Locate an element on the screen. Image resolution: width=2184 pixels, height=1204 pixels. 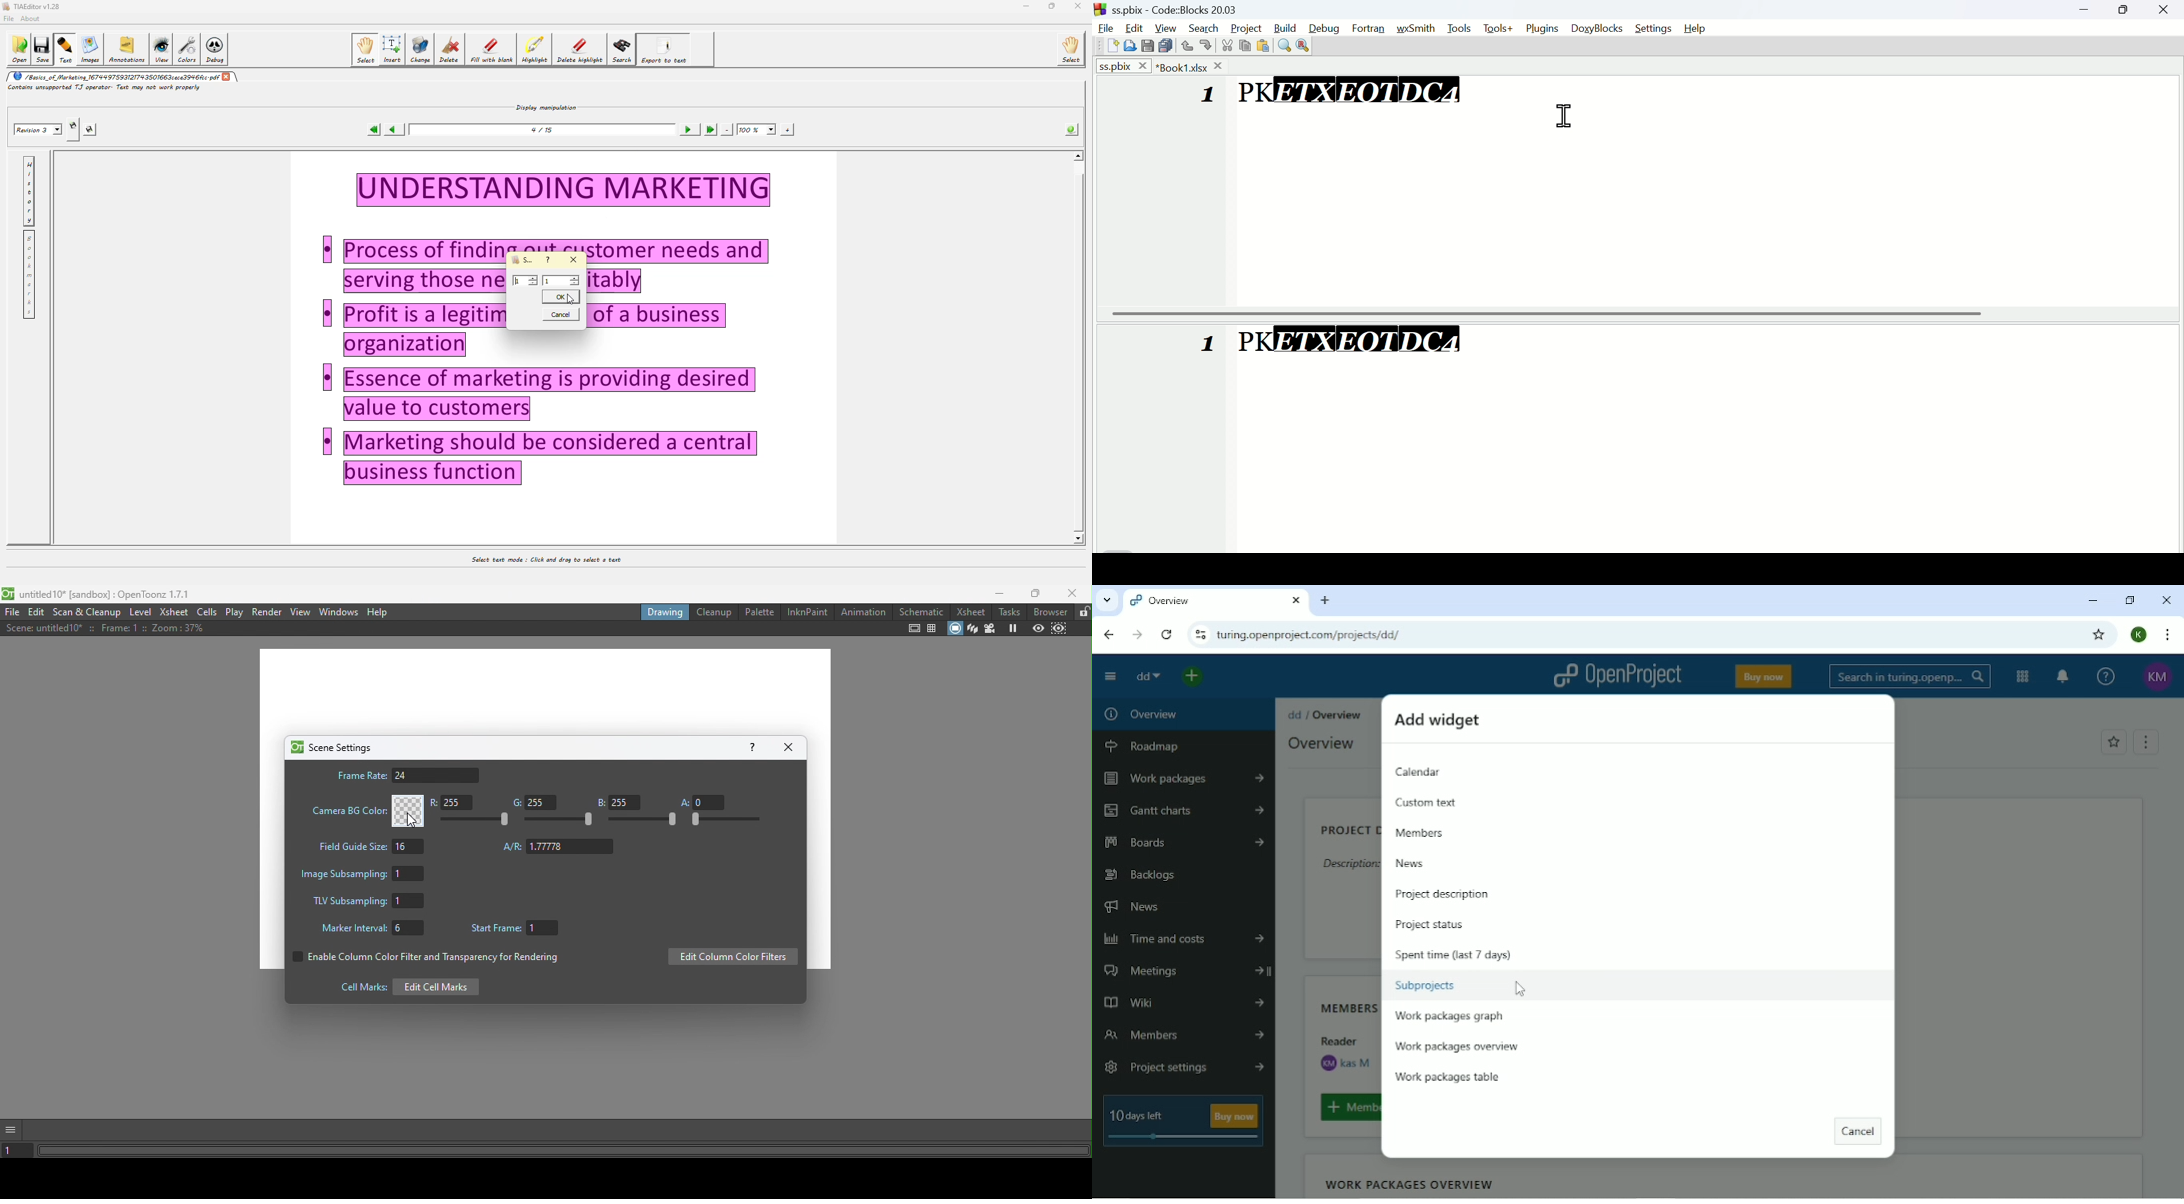
Camera stand view is located at coordinates (954, 627).